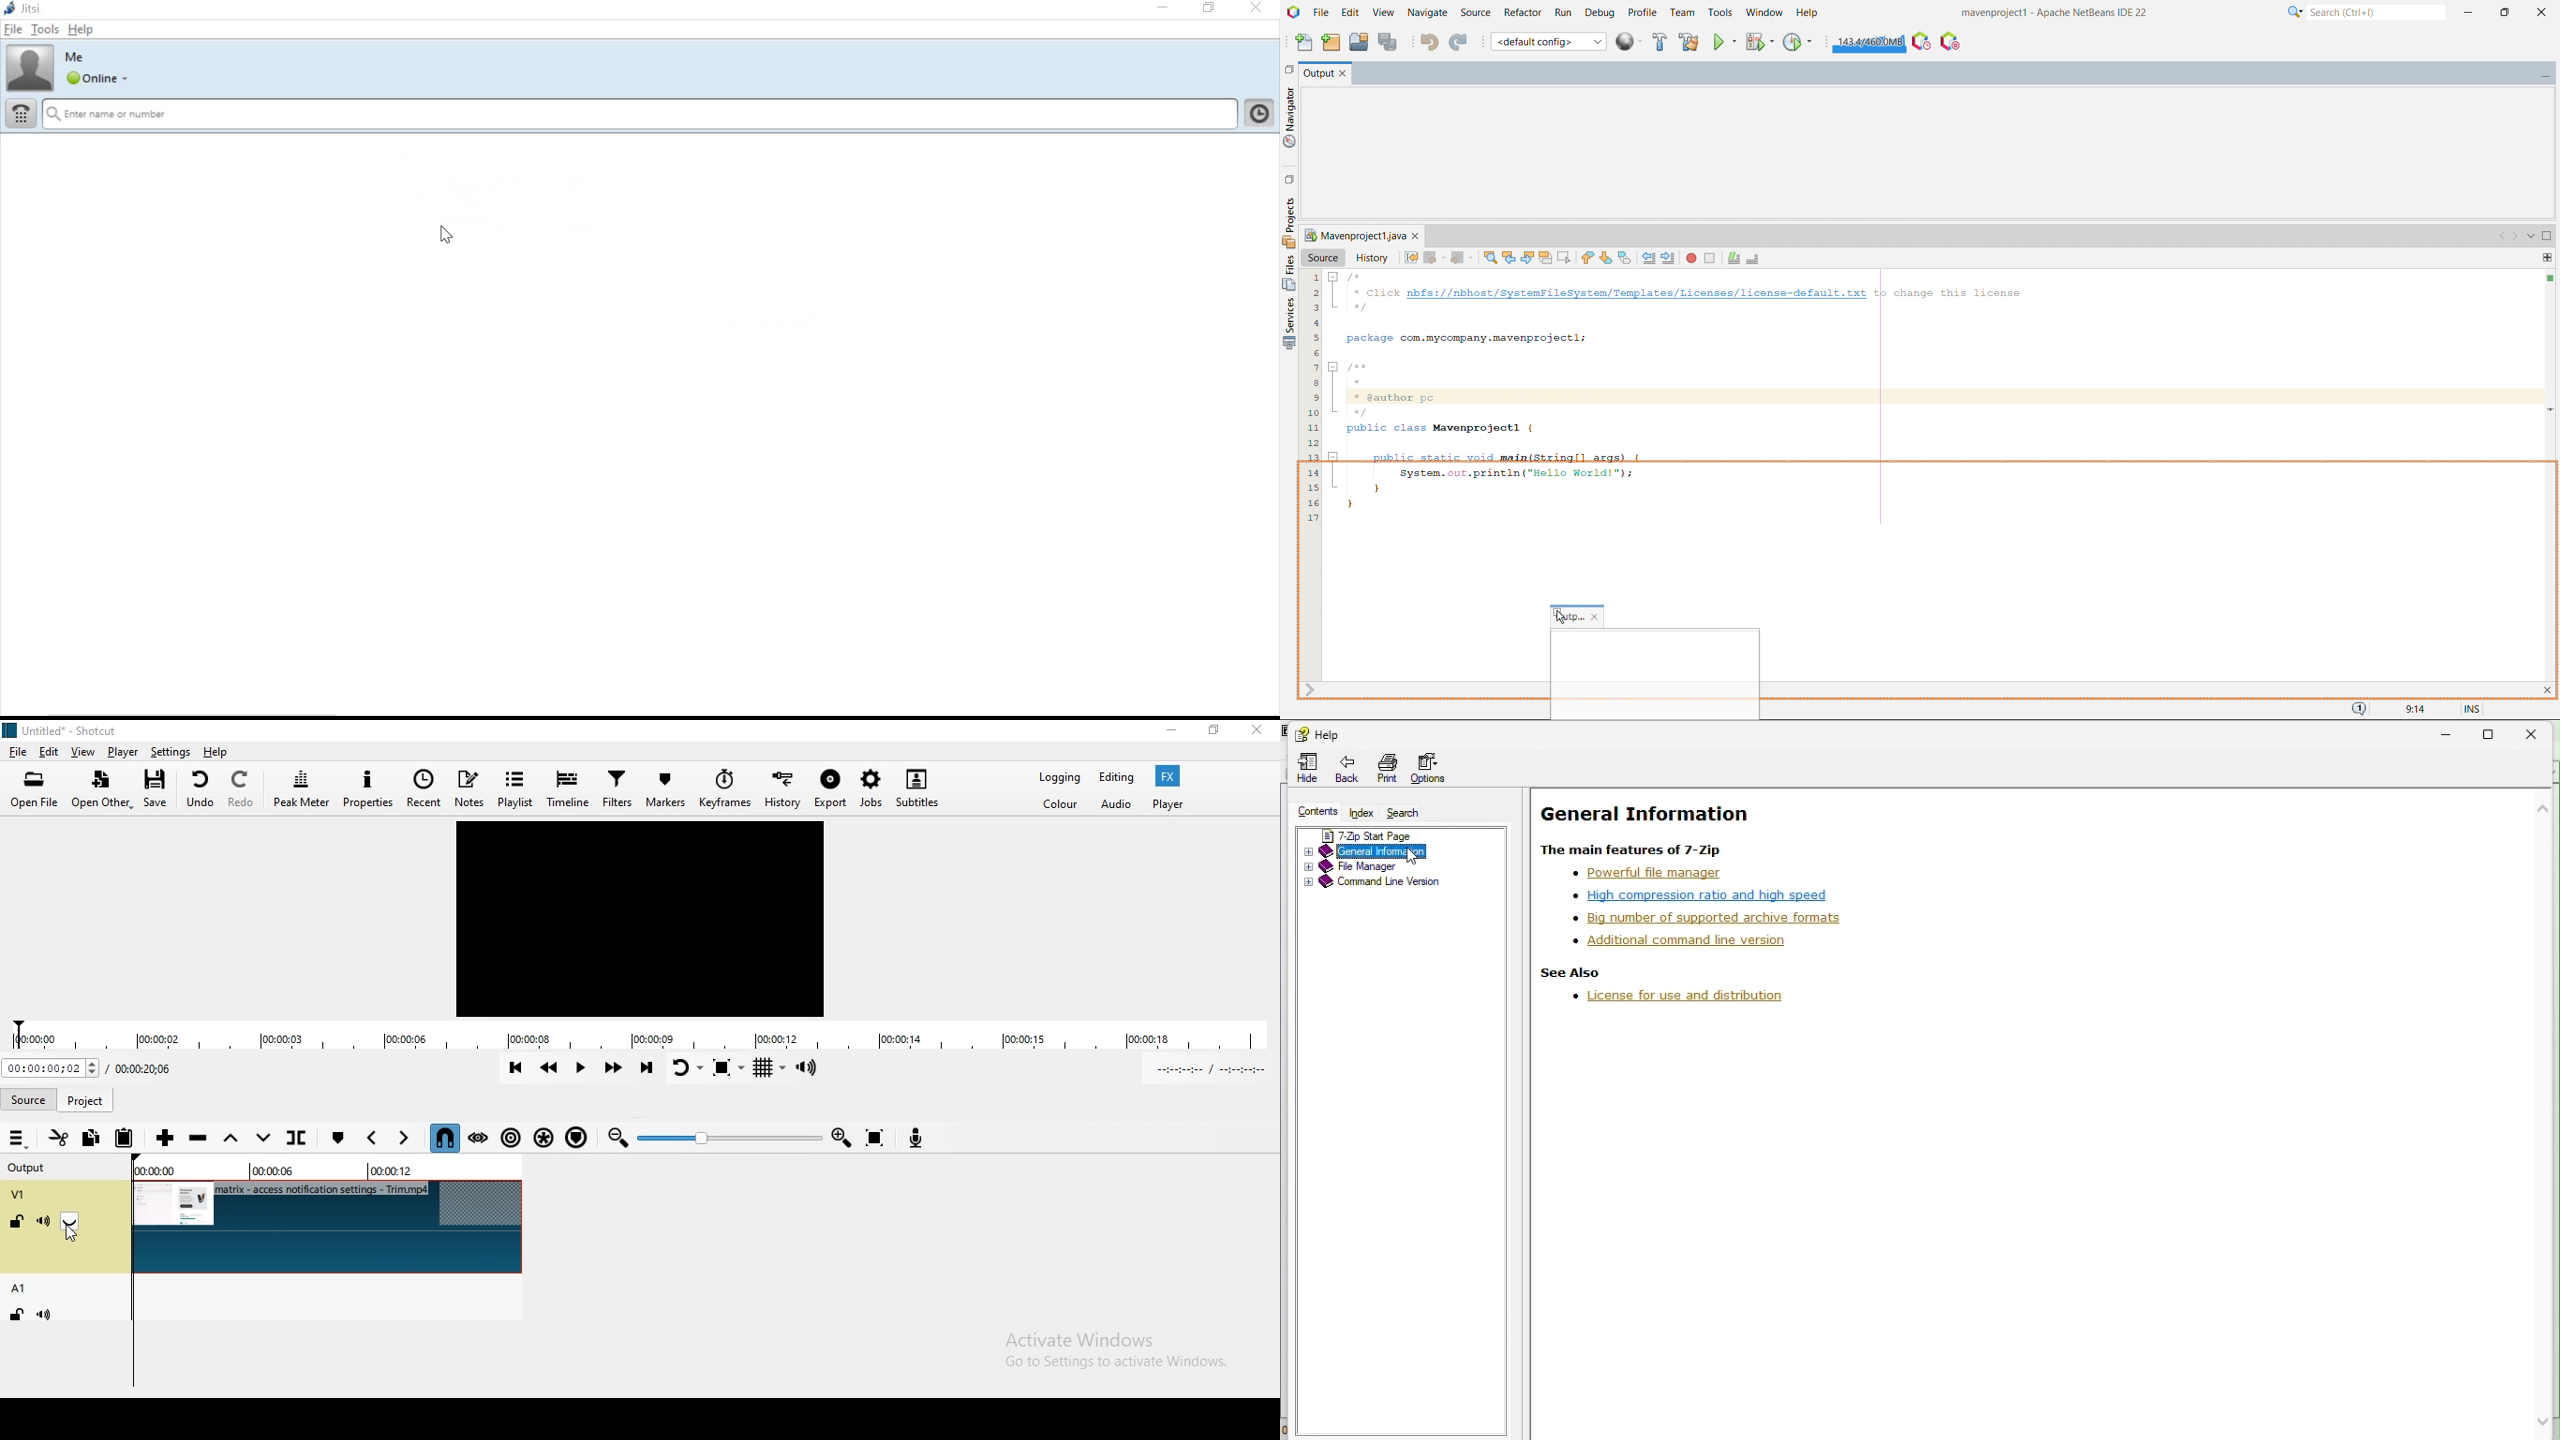  I want to click on Time markers, so click(319, 1171).